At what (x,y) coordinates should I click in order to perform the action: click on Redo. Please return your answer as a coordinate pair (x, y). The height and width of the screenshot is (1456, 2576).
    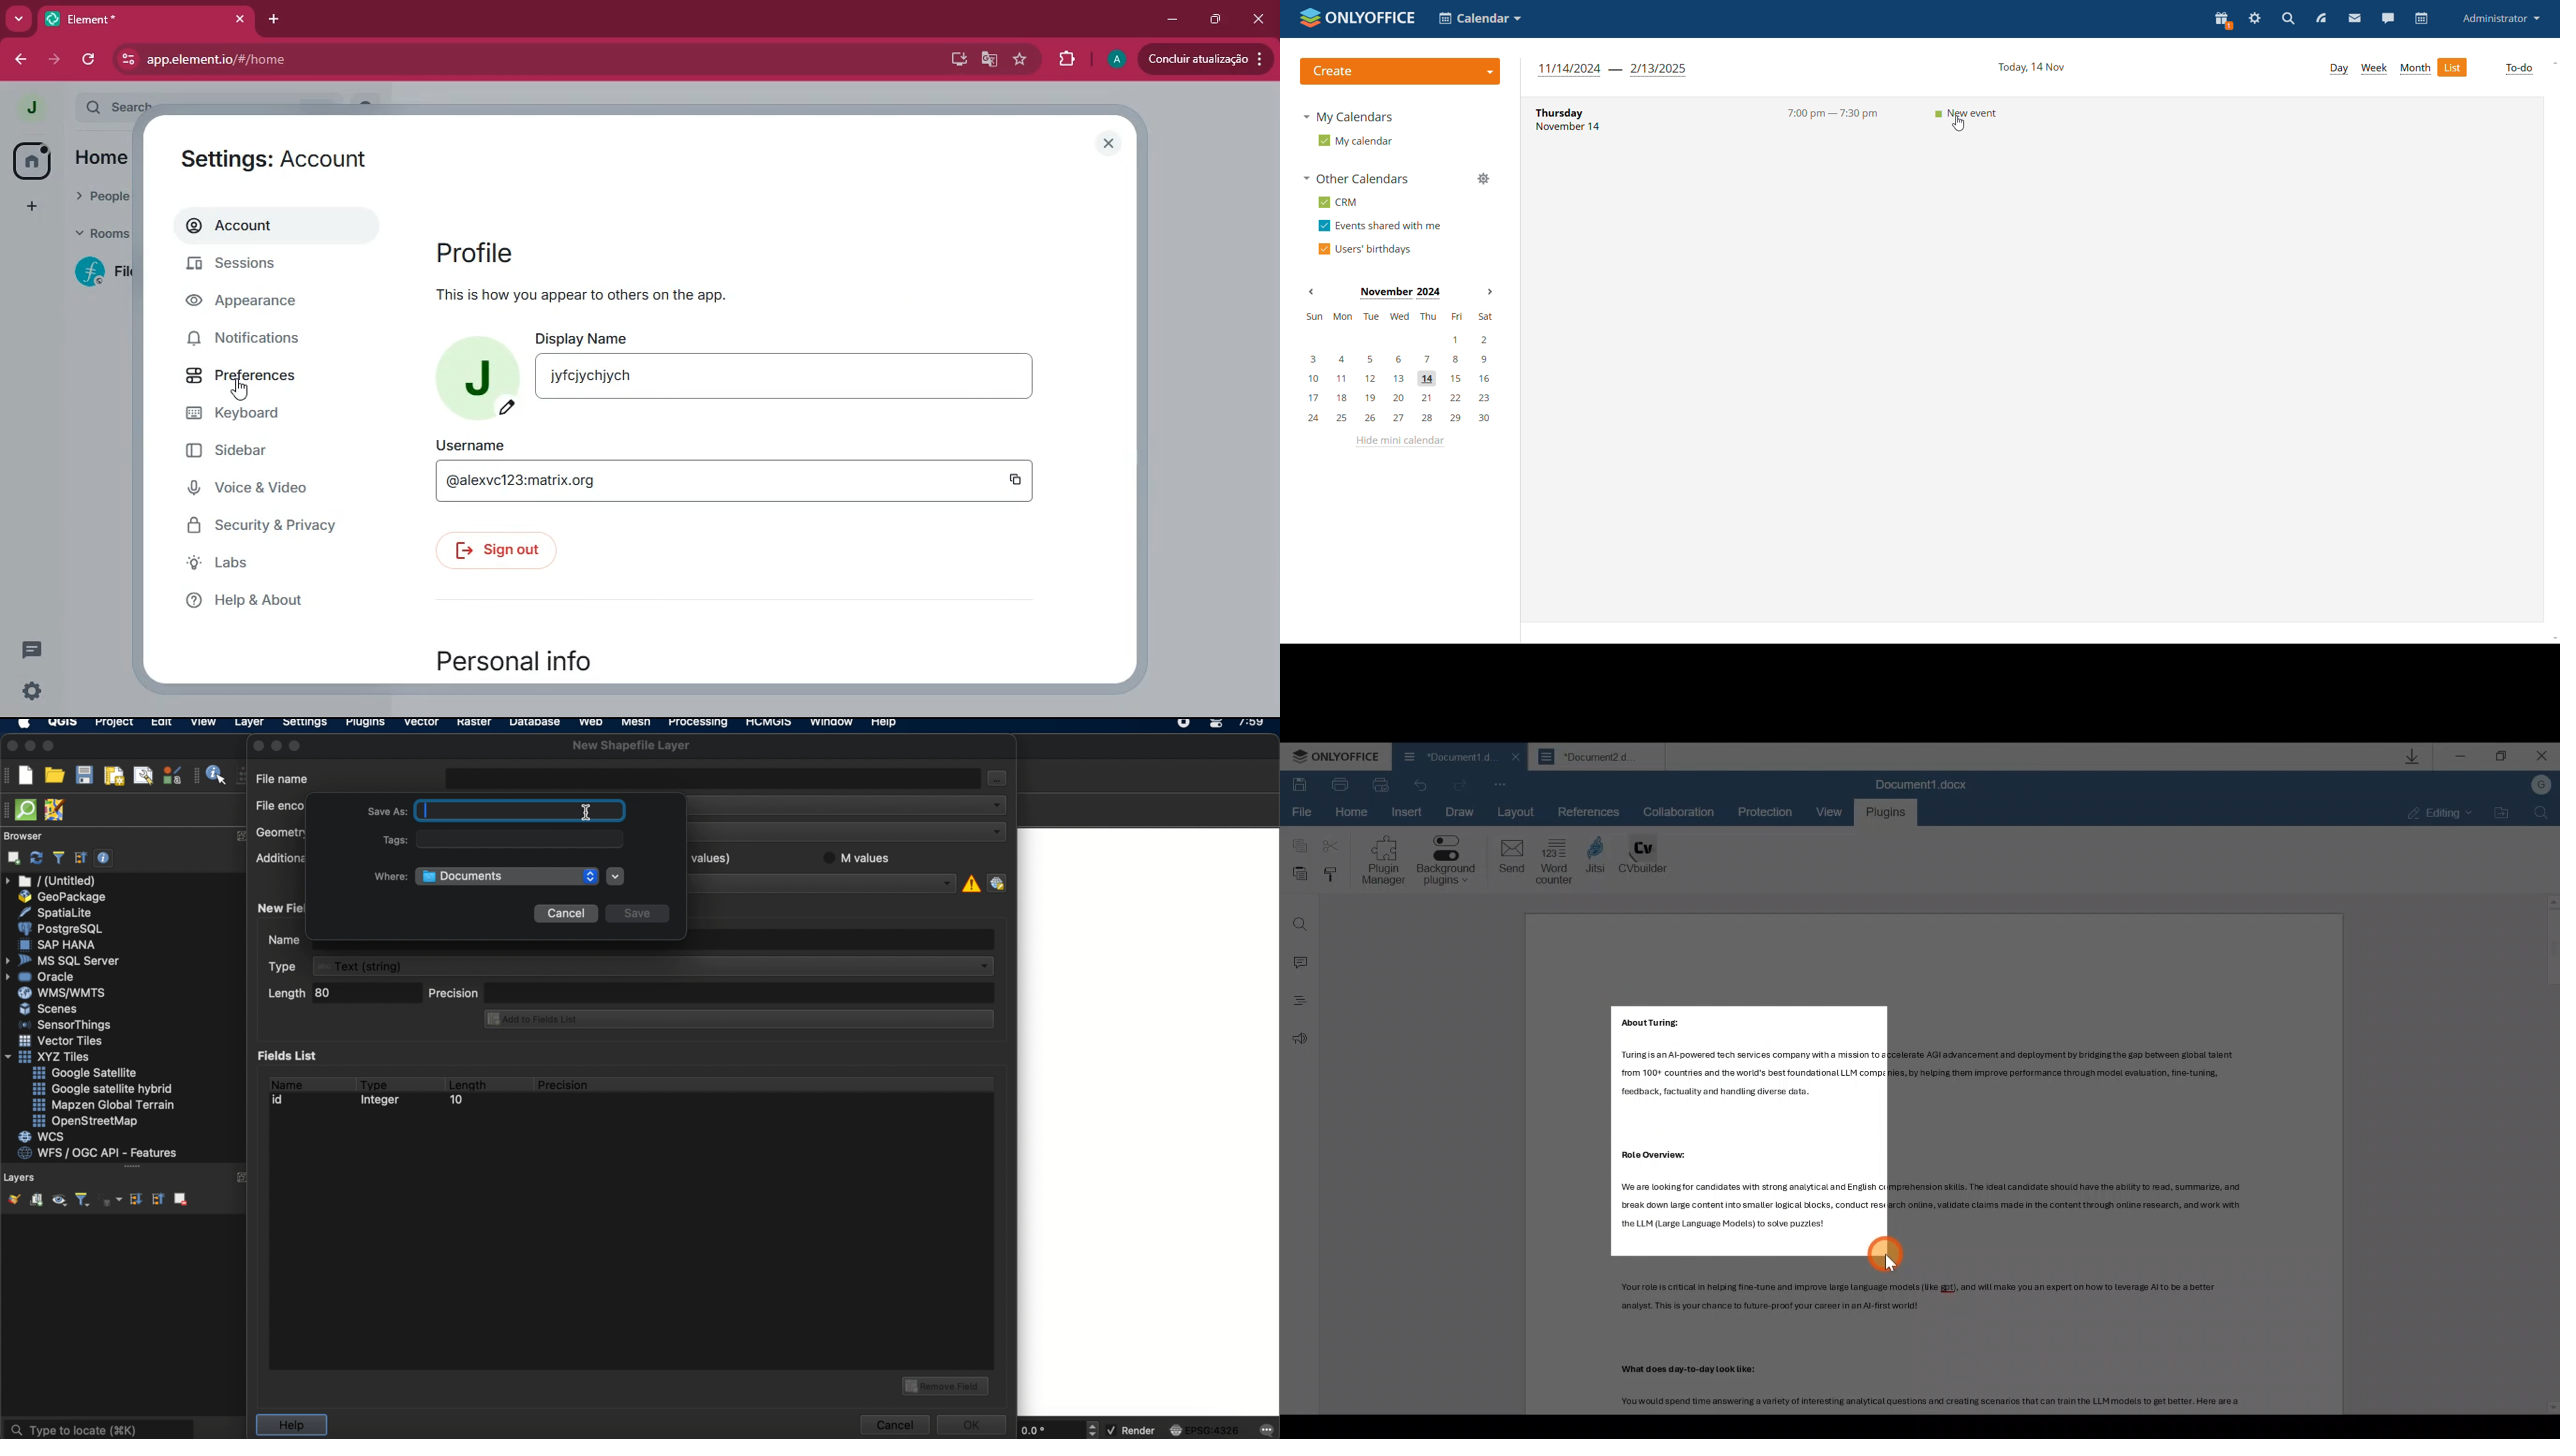
    Looking at the image, I should click on (1423, 783).